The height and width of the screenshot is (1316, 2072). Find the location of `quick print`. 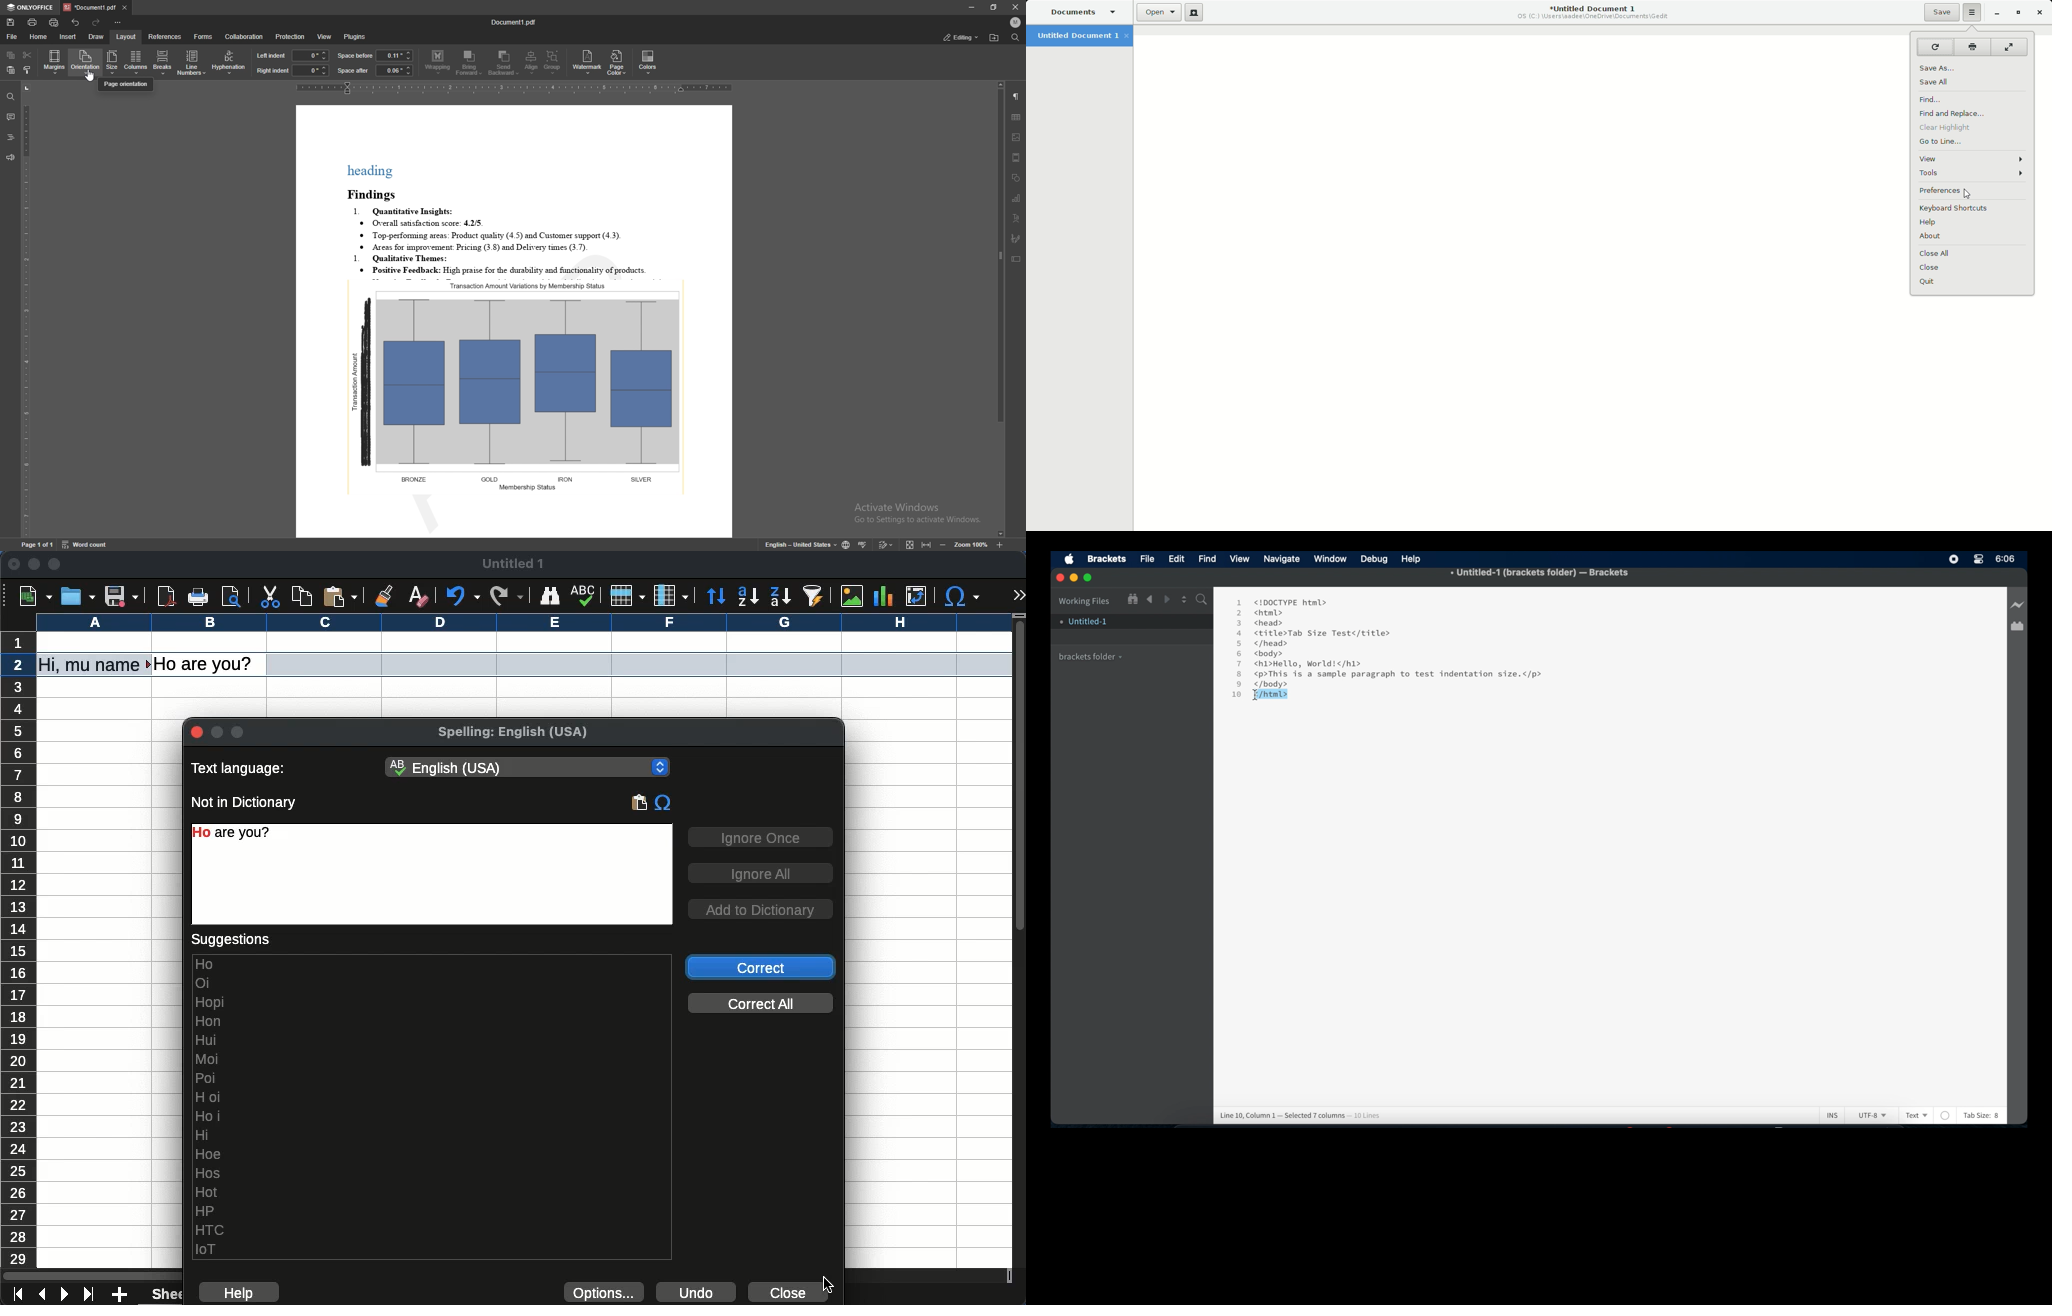

quick print is located at coordinates (54, 22).